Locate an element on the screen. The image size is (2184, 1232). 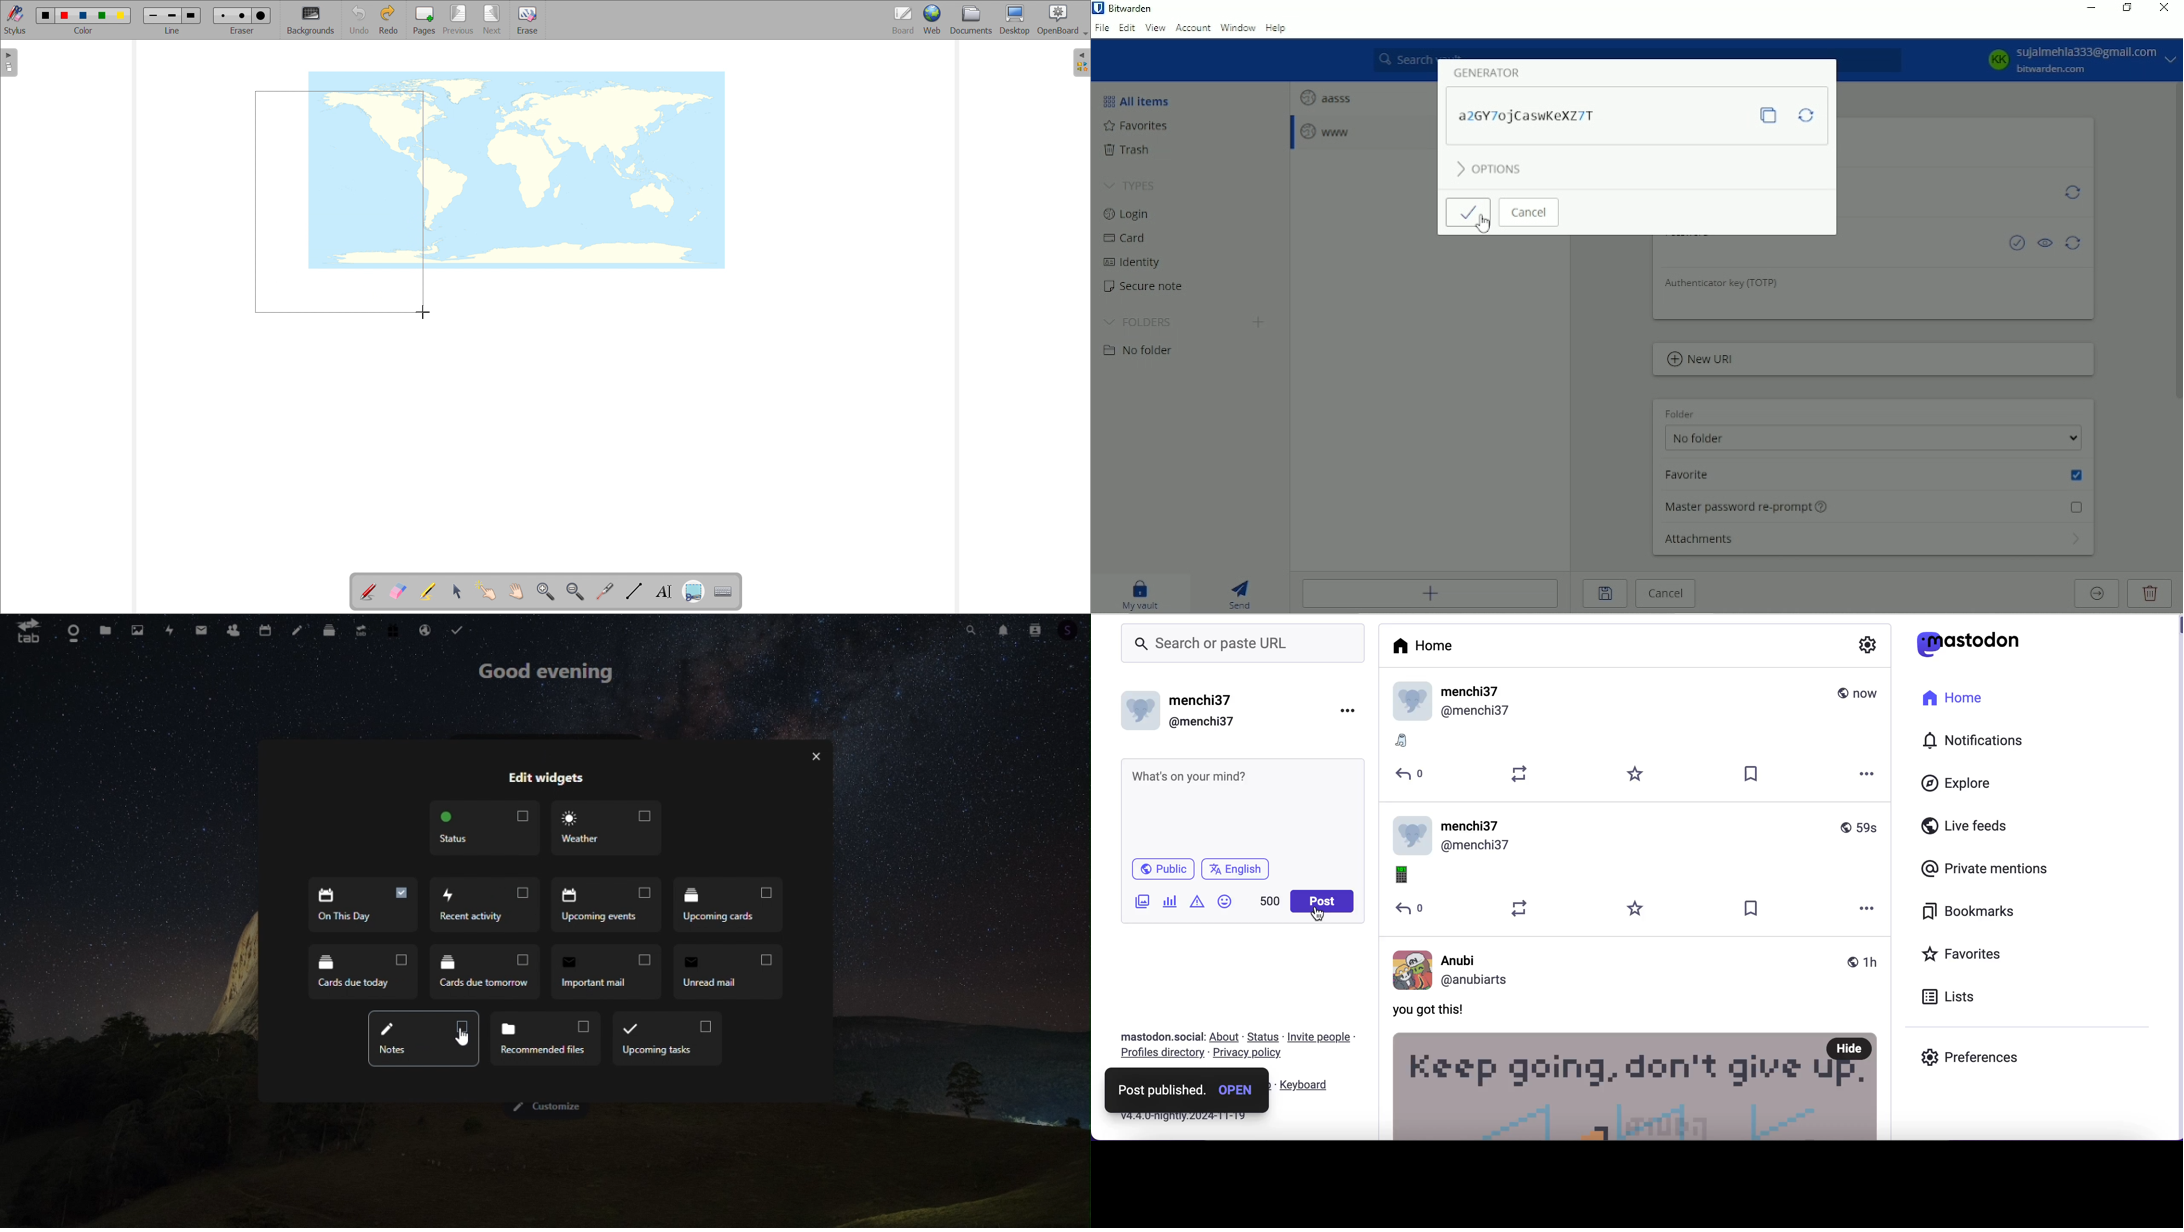
add emoji is located at coordinates (1225, 902).